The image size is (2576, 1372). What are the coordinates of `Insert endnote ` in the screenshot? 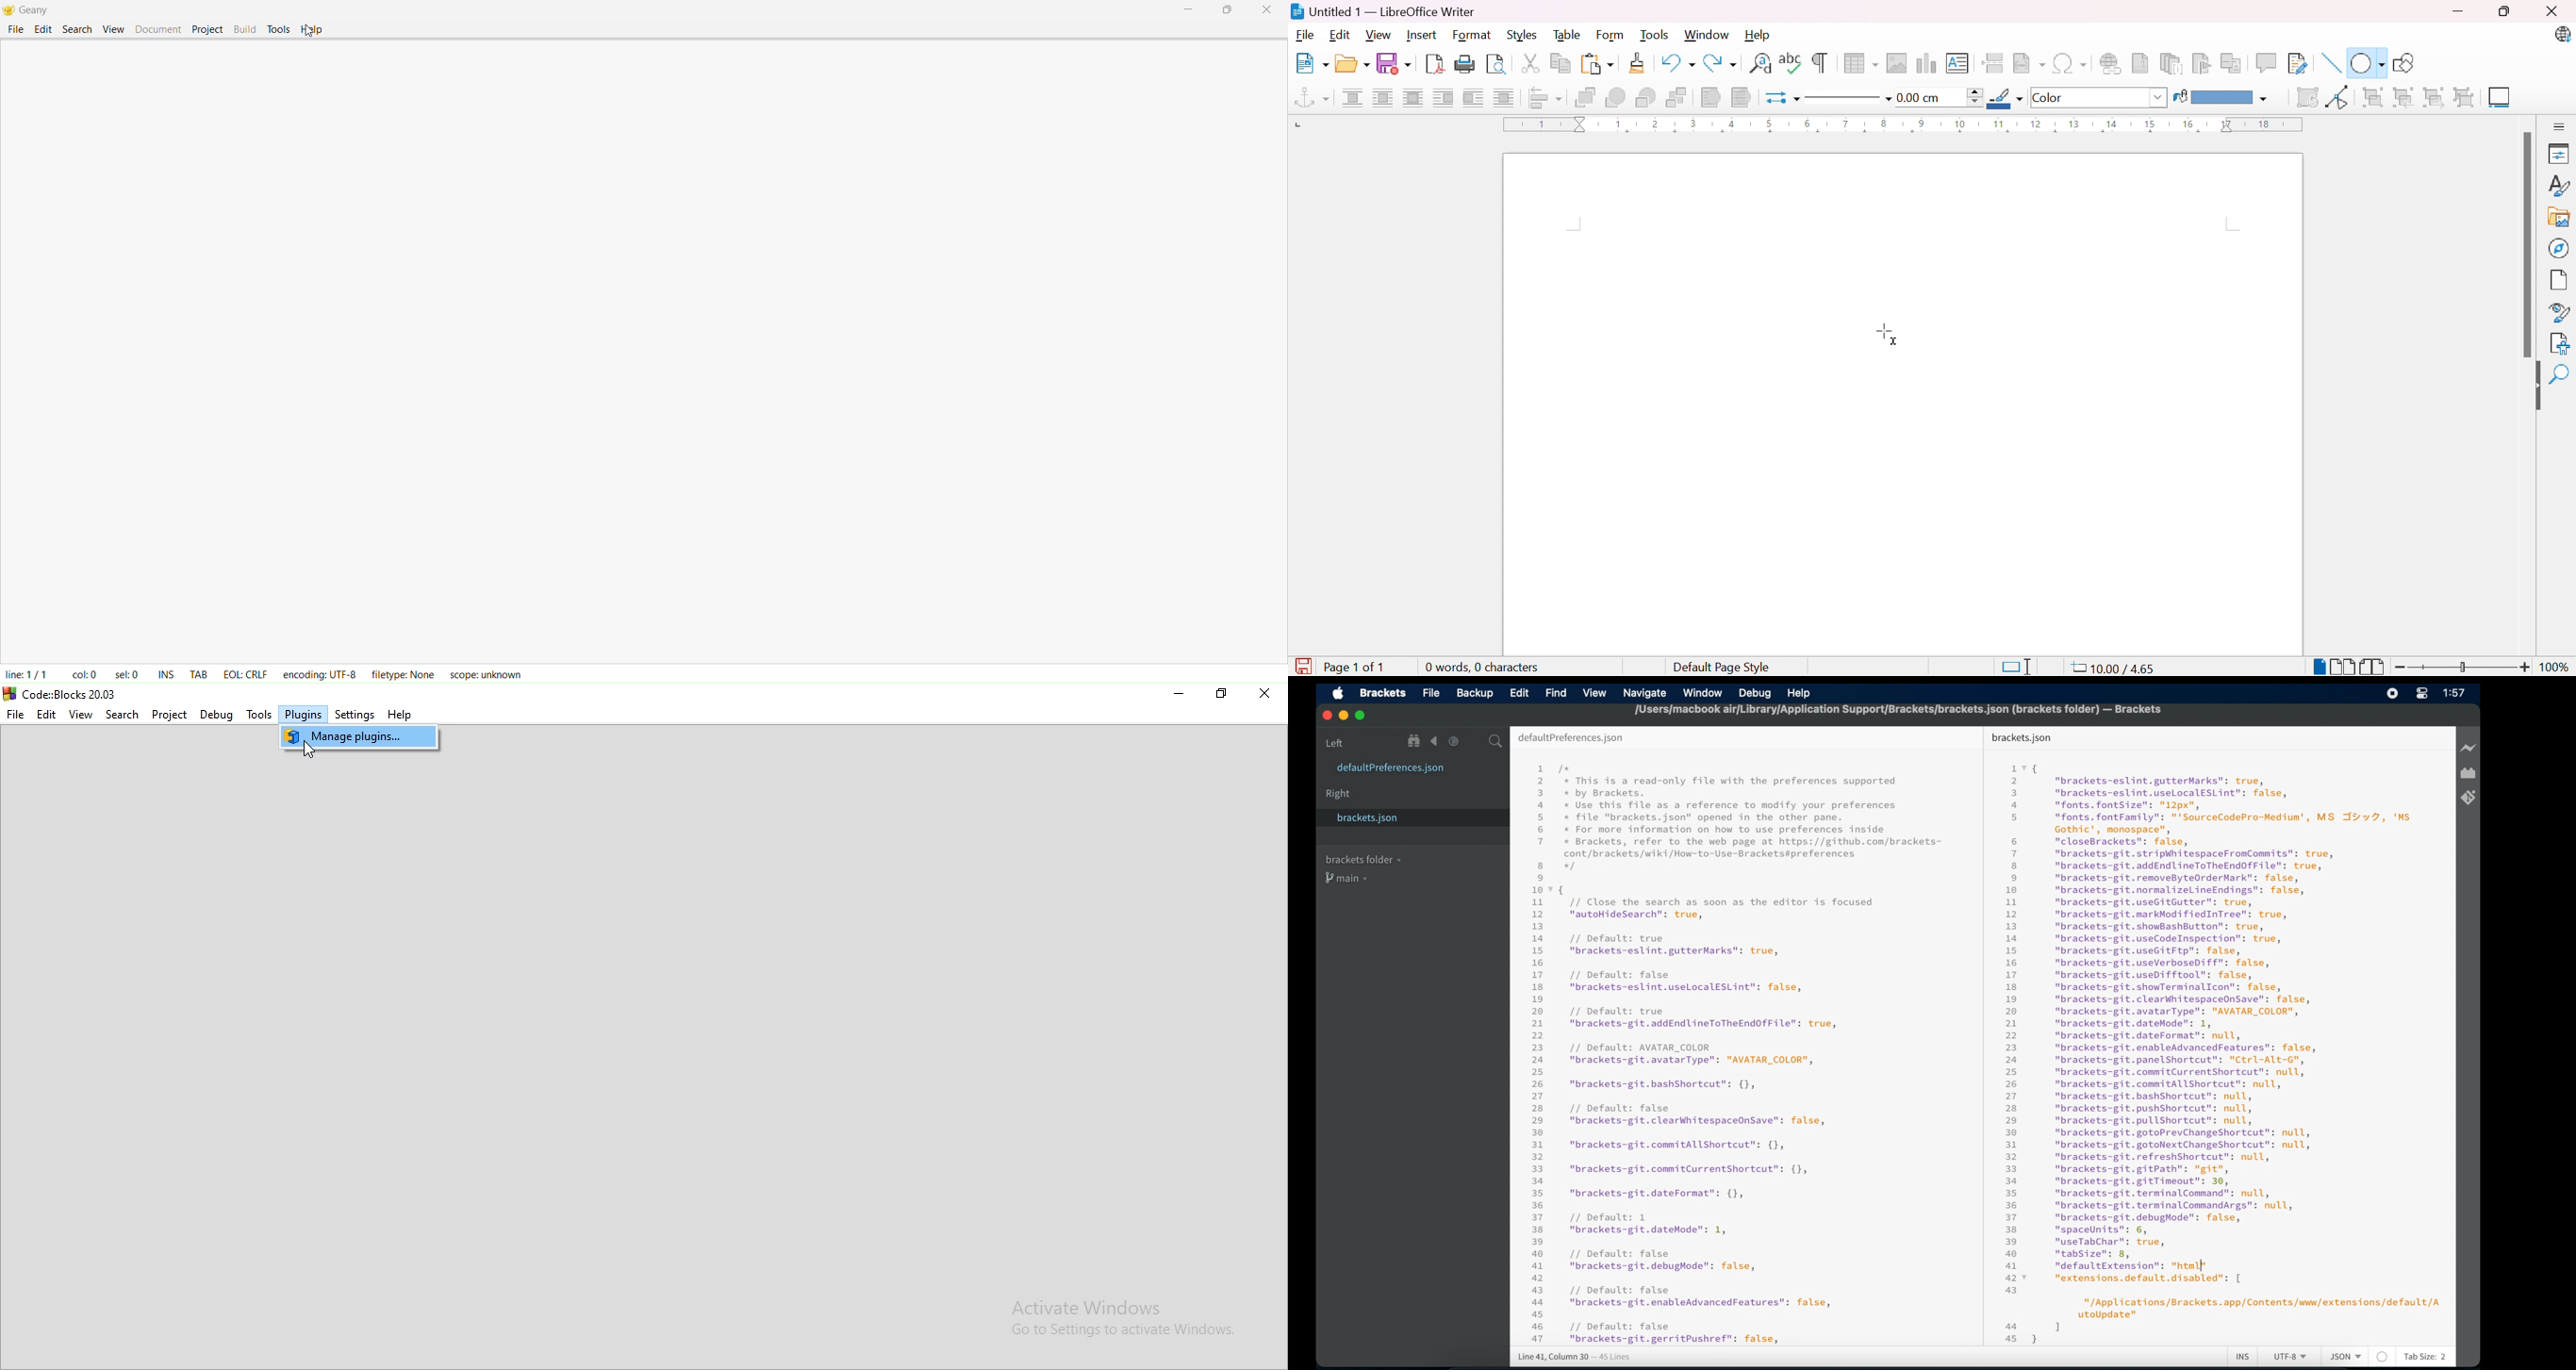 It's located at (2173, 64).